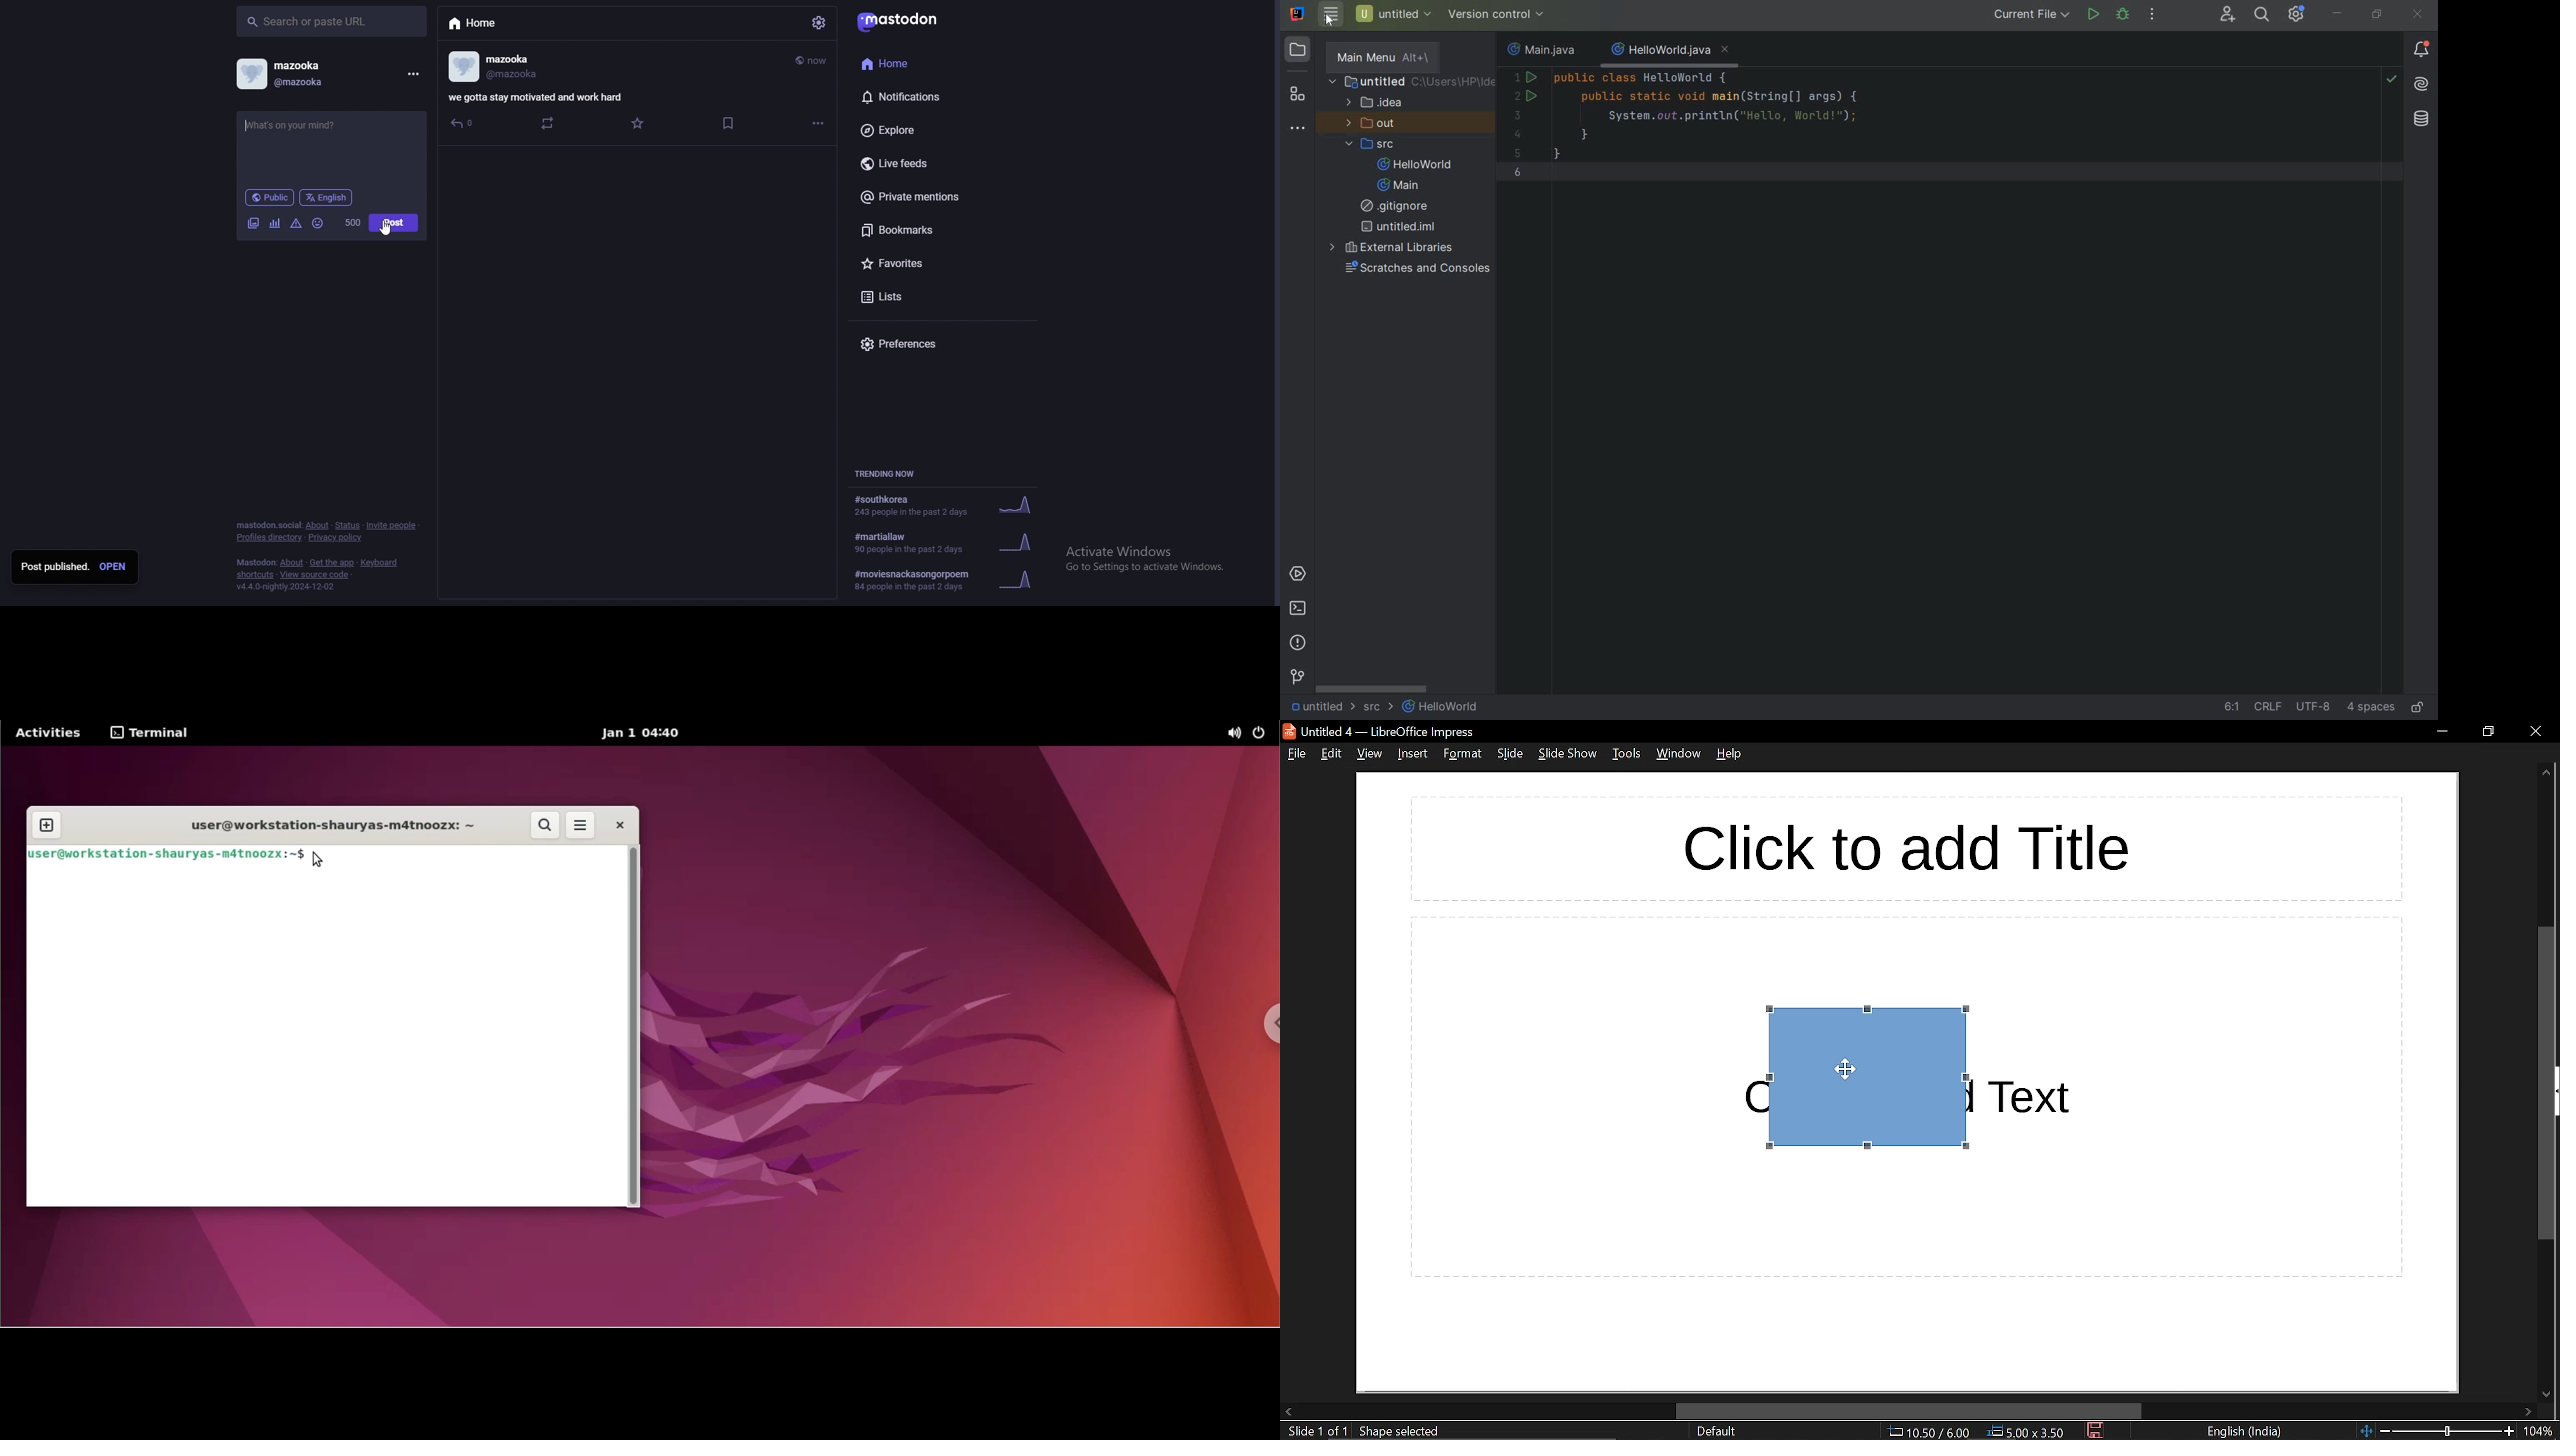 The height and width of the screenshot is (1456, 2576). I want to click on favorite, so click(639, 124).